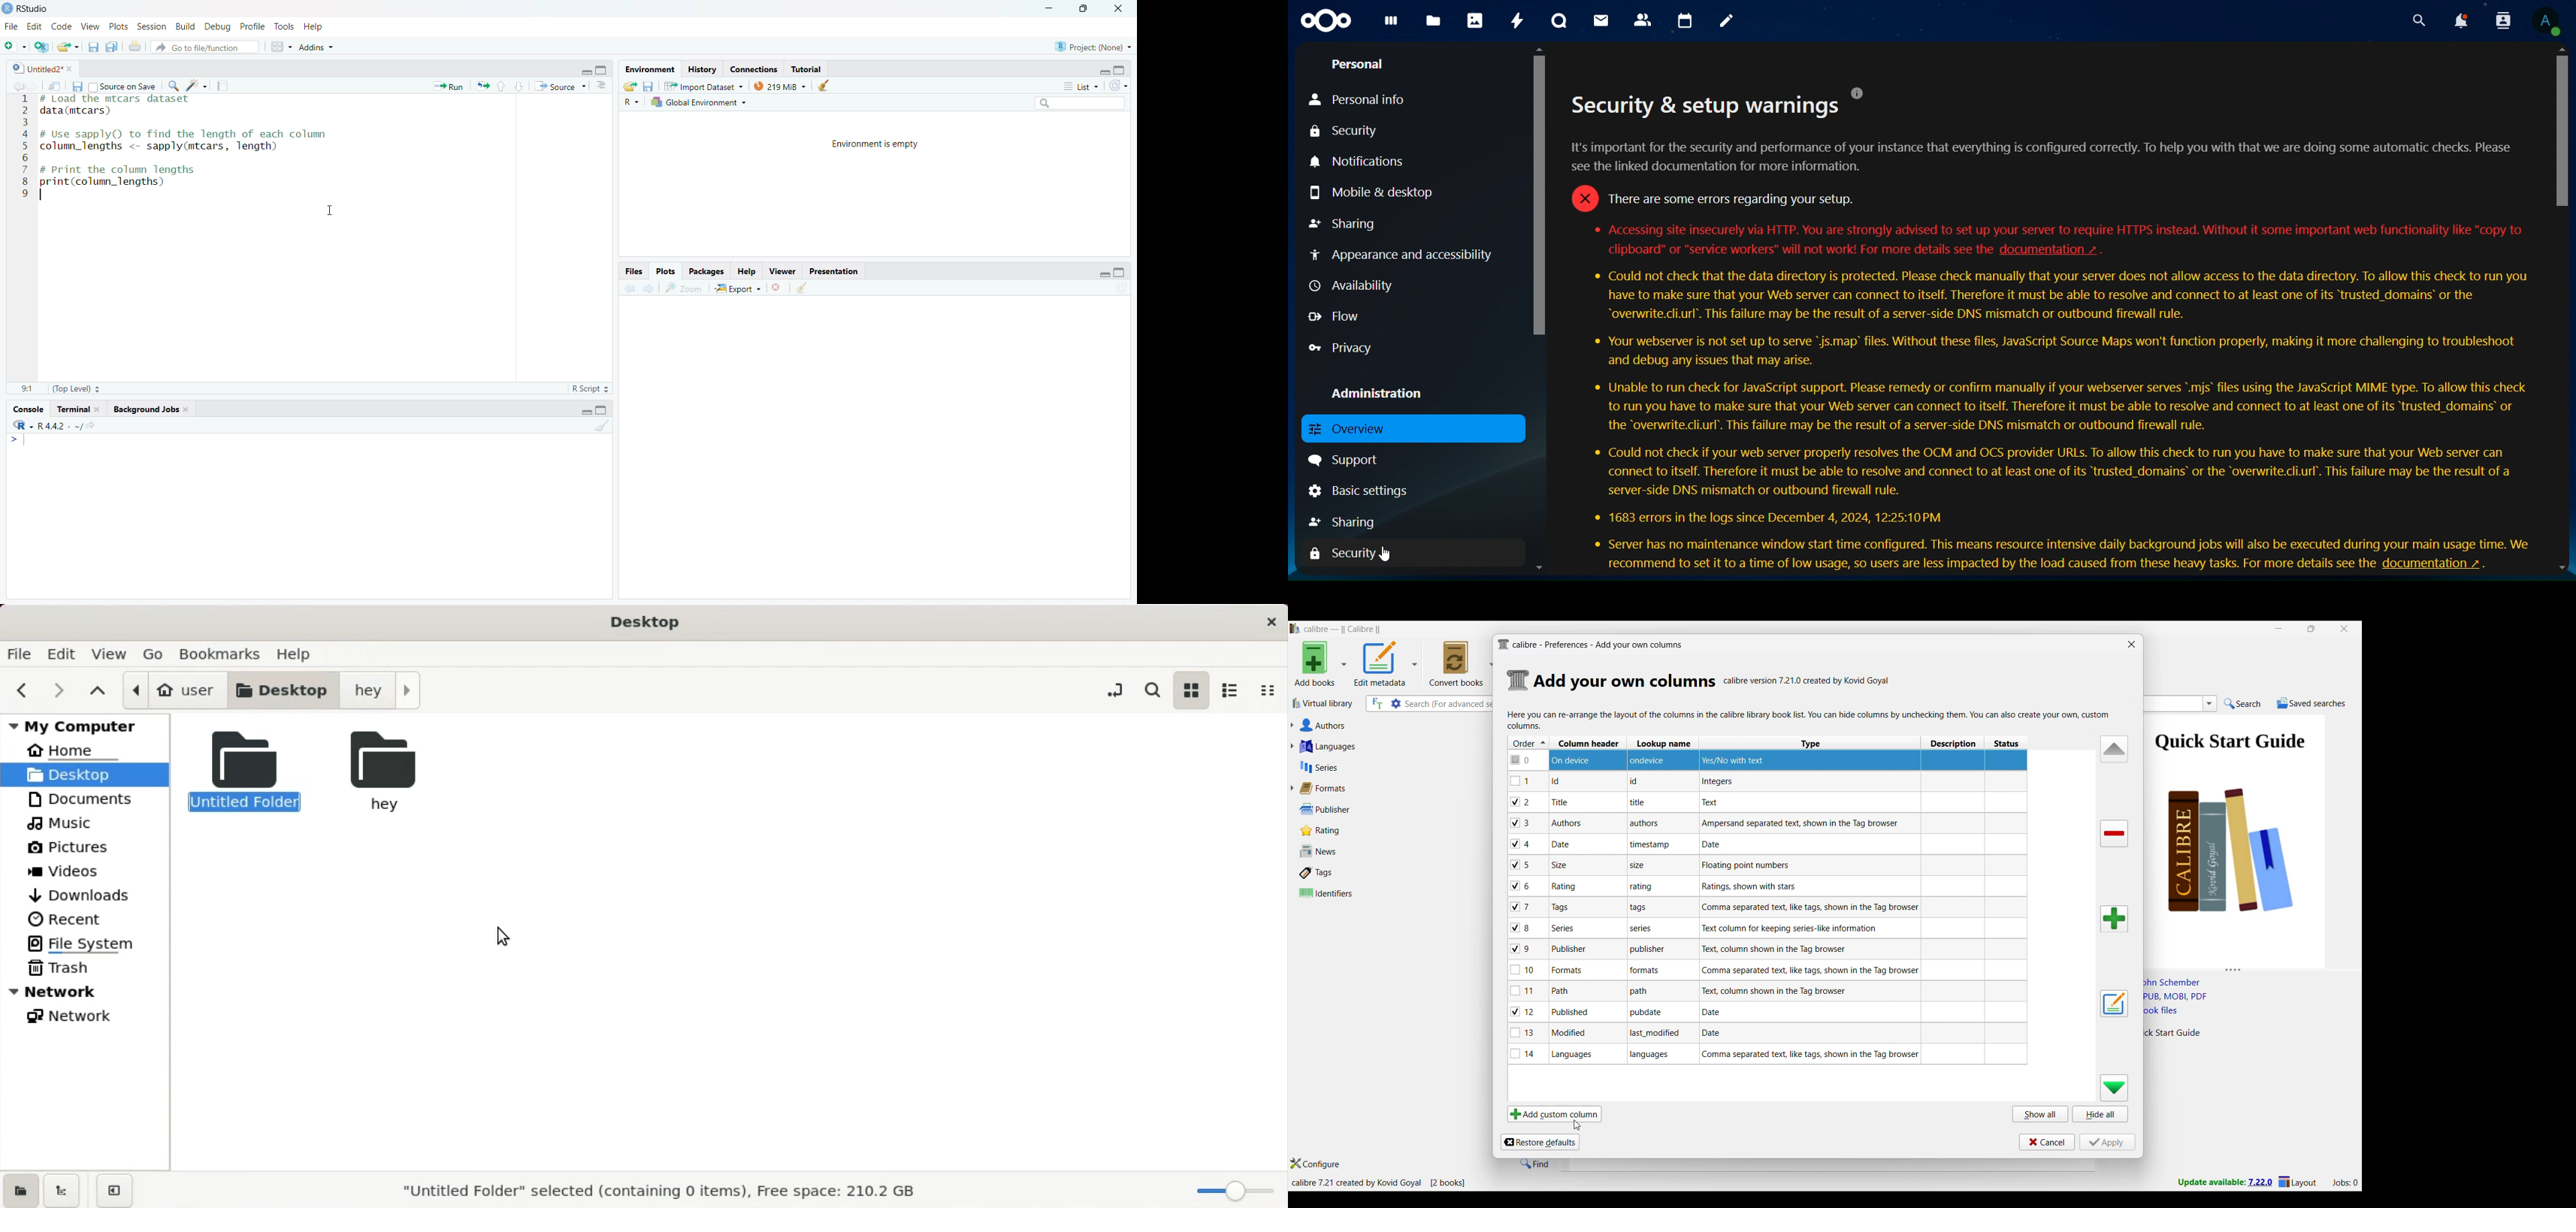 This screenshot has height=1232, width=2576. Describe the element at coordinates (702, 69) in the screenshot. I see `History` at that location.